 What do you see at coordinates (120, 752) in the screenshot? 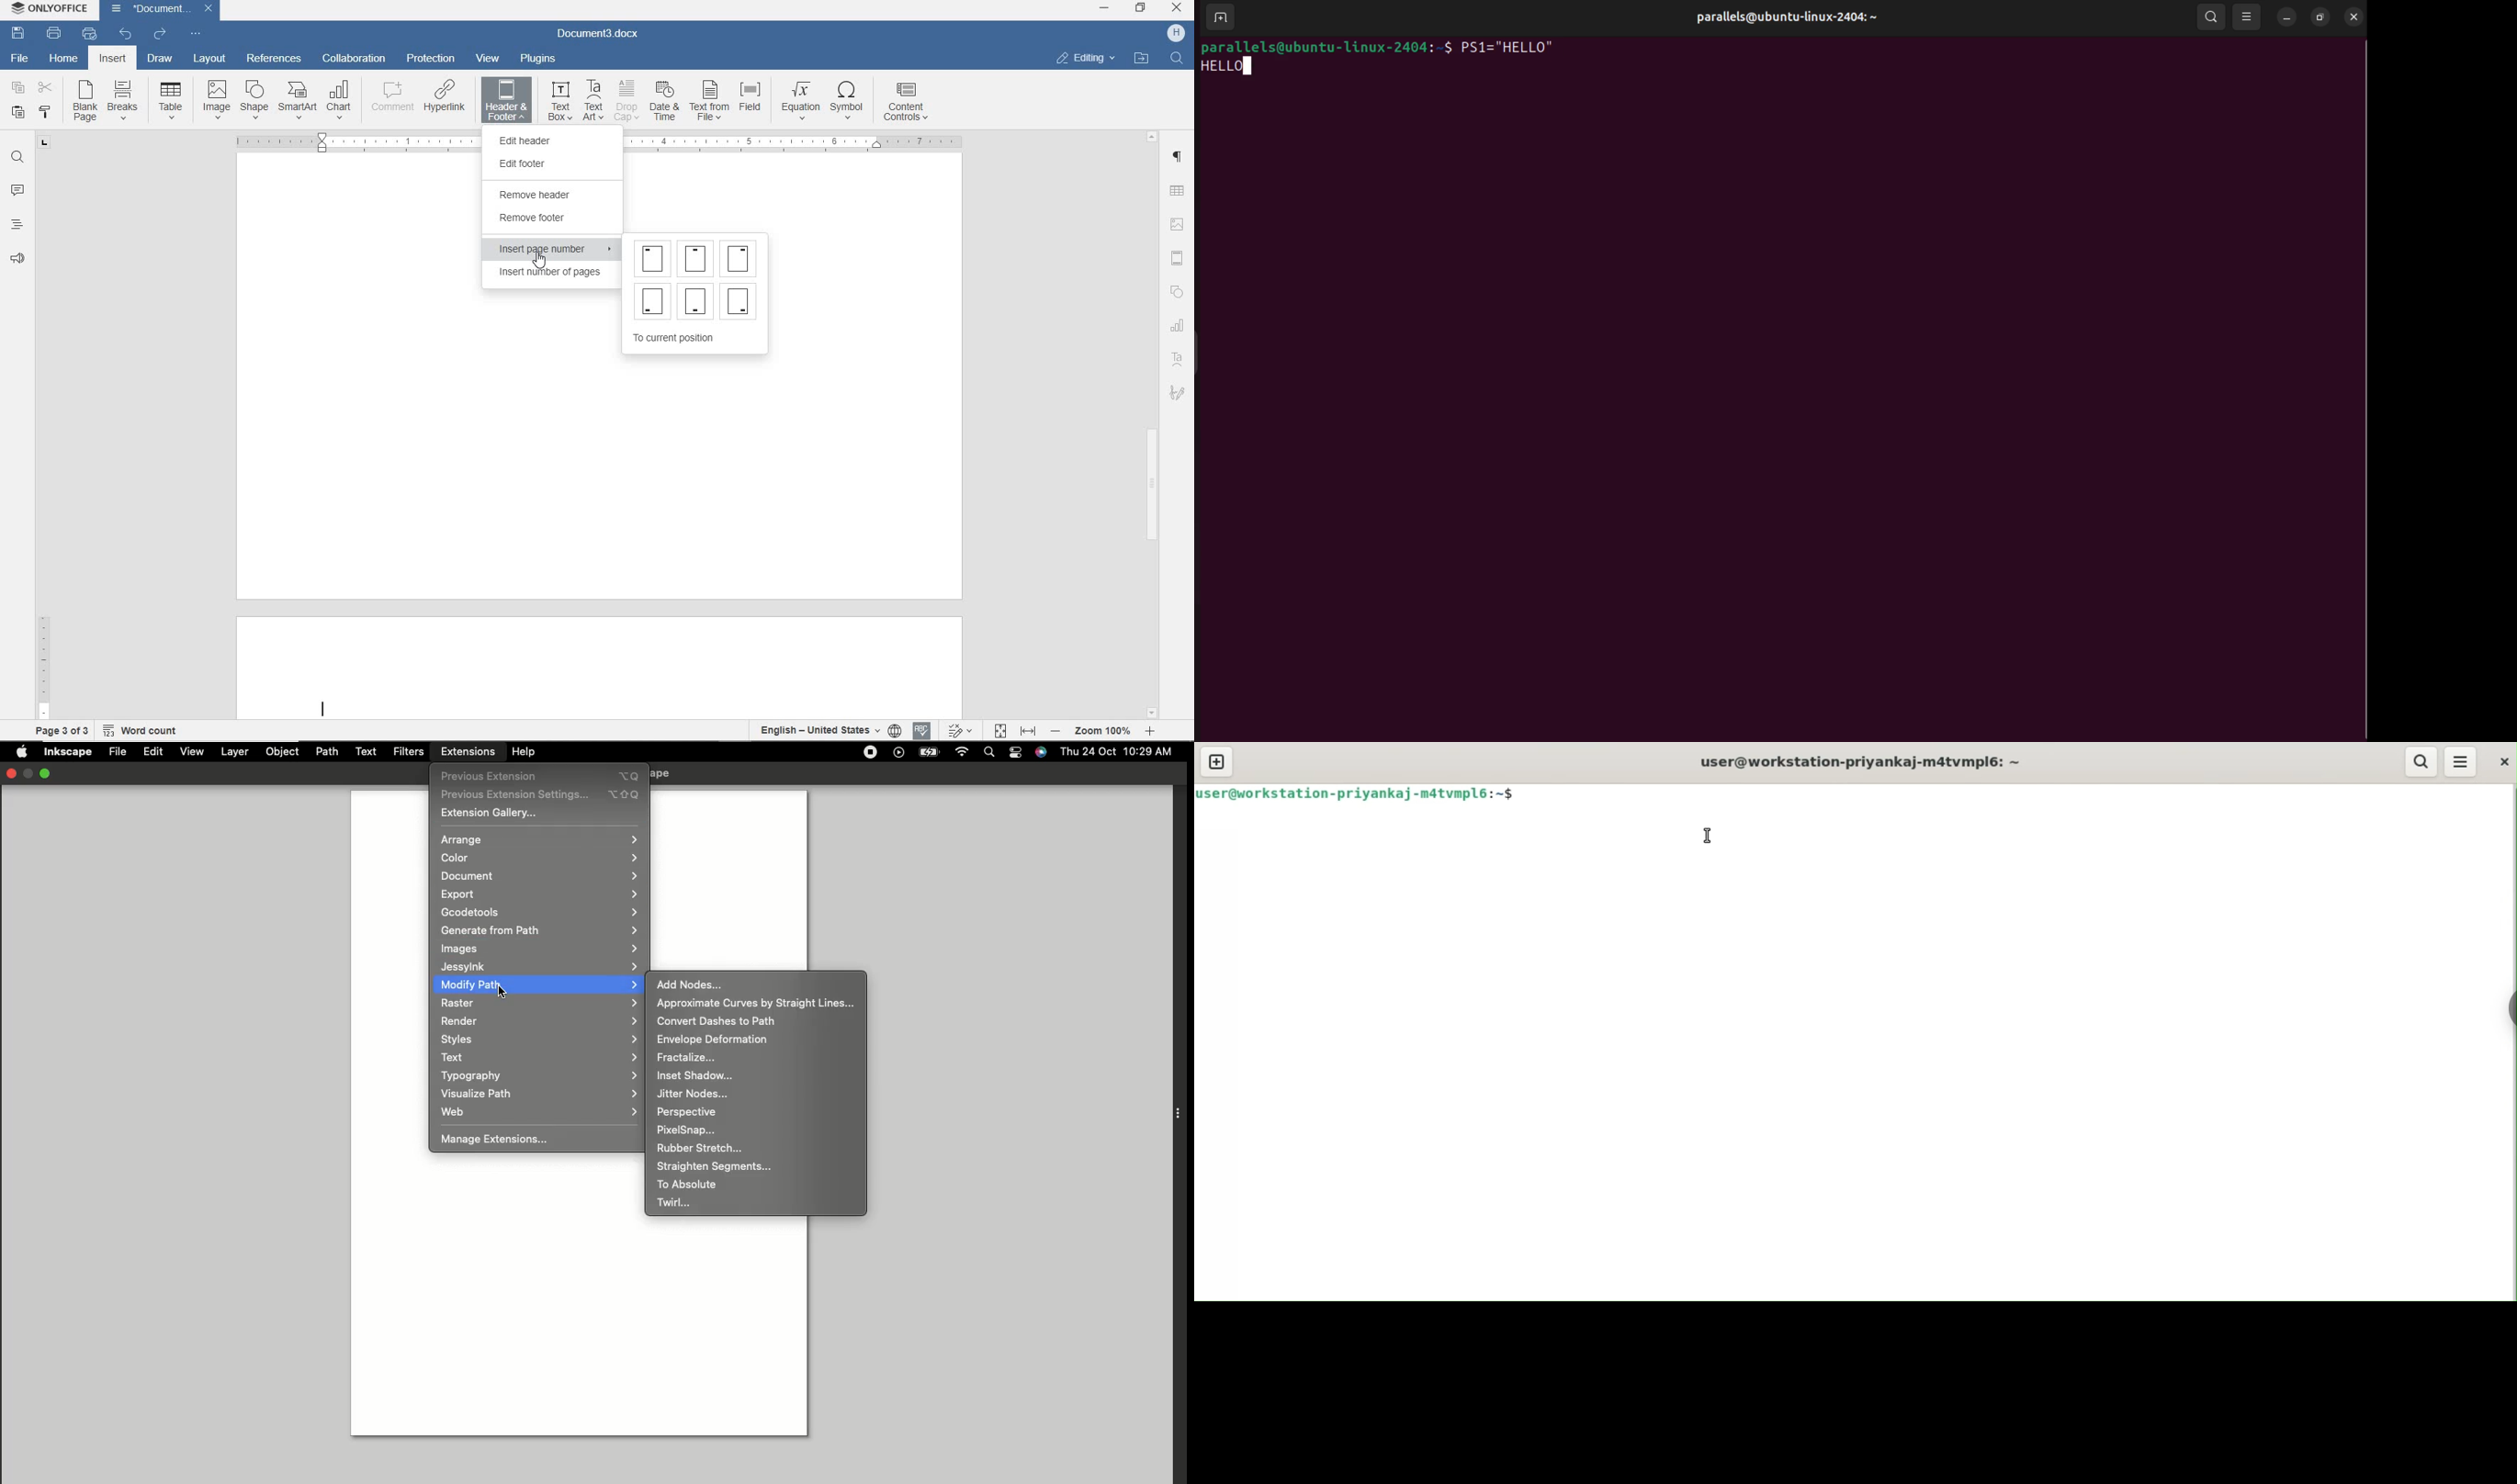
I see `File` at bounding box center [120, 752].